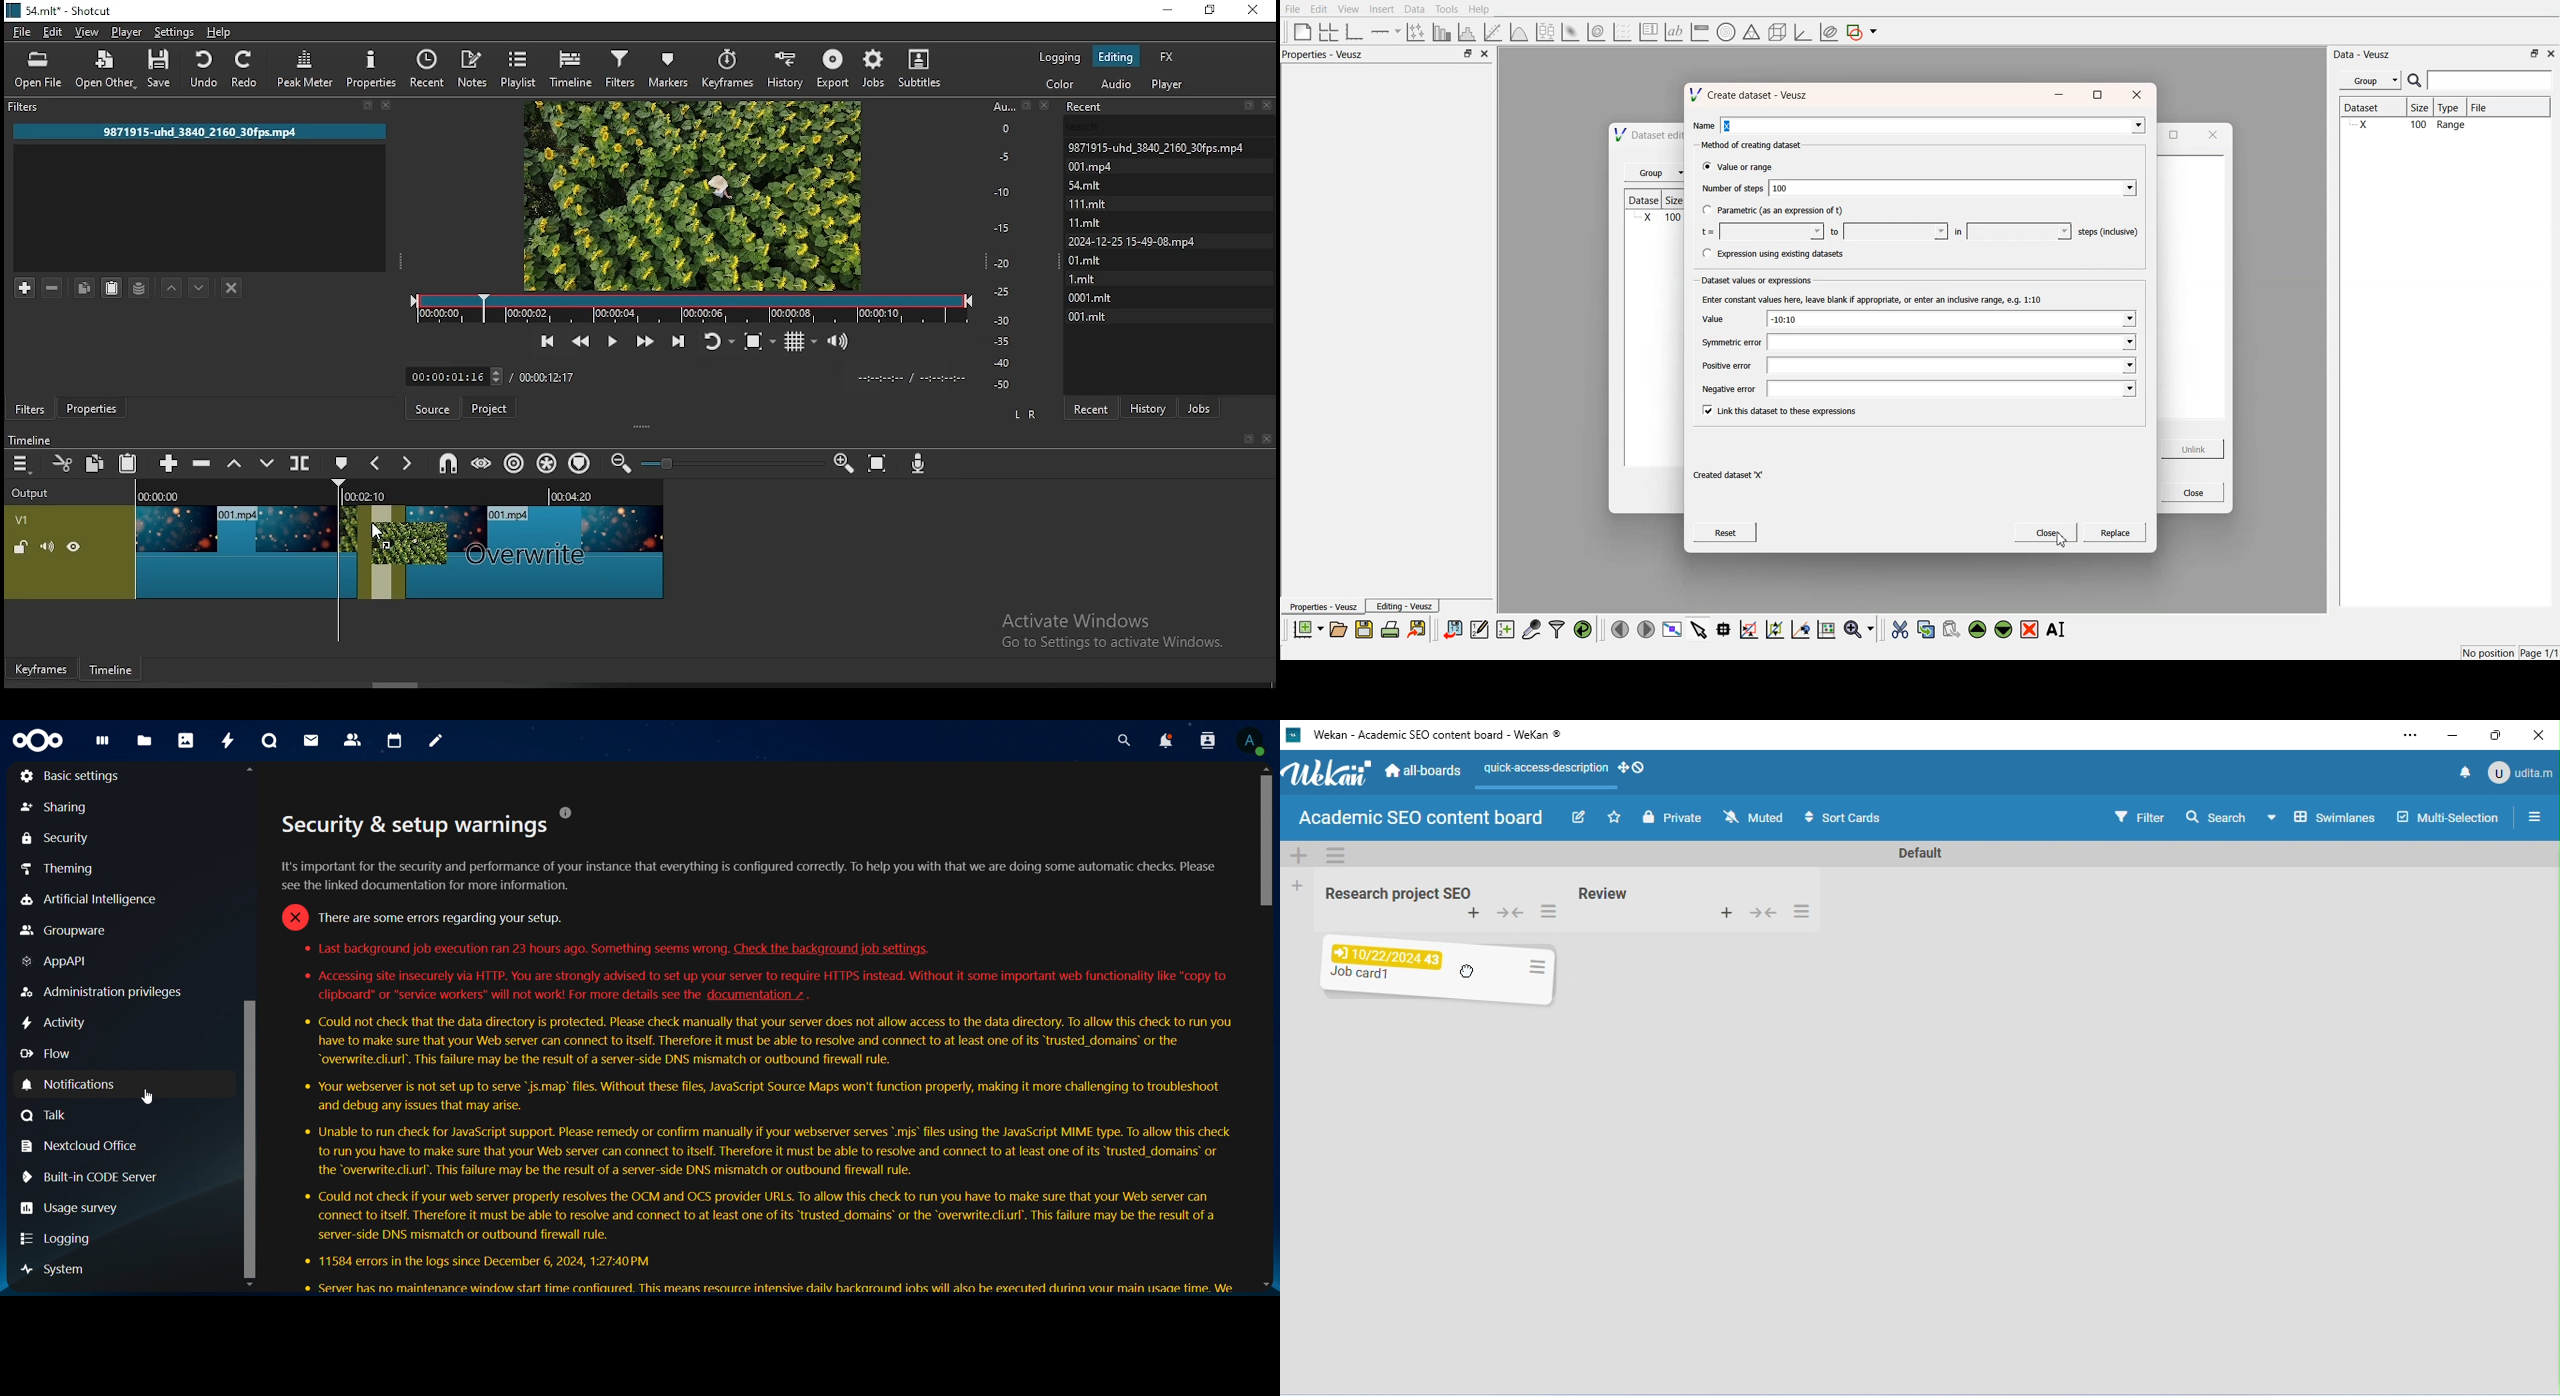 The height and width of the screenshot is (1400, 2576). I want to click on administration privileges, so click(104, 990).